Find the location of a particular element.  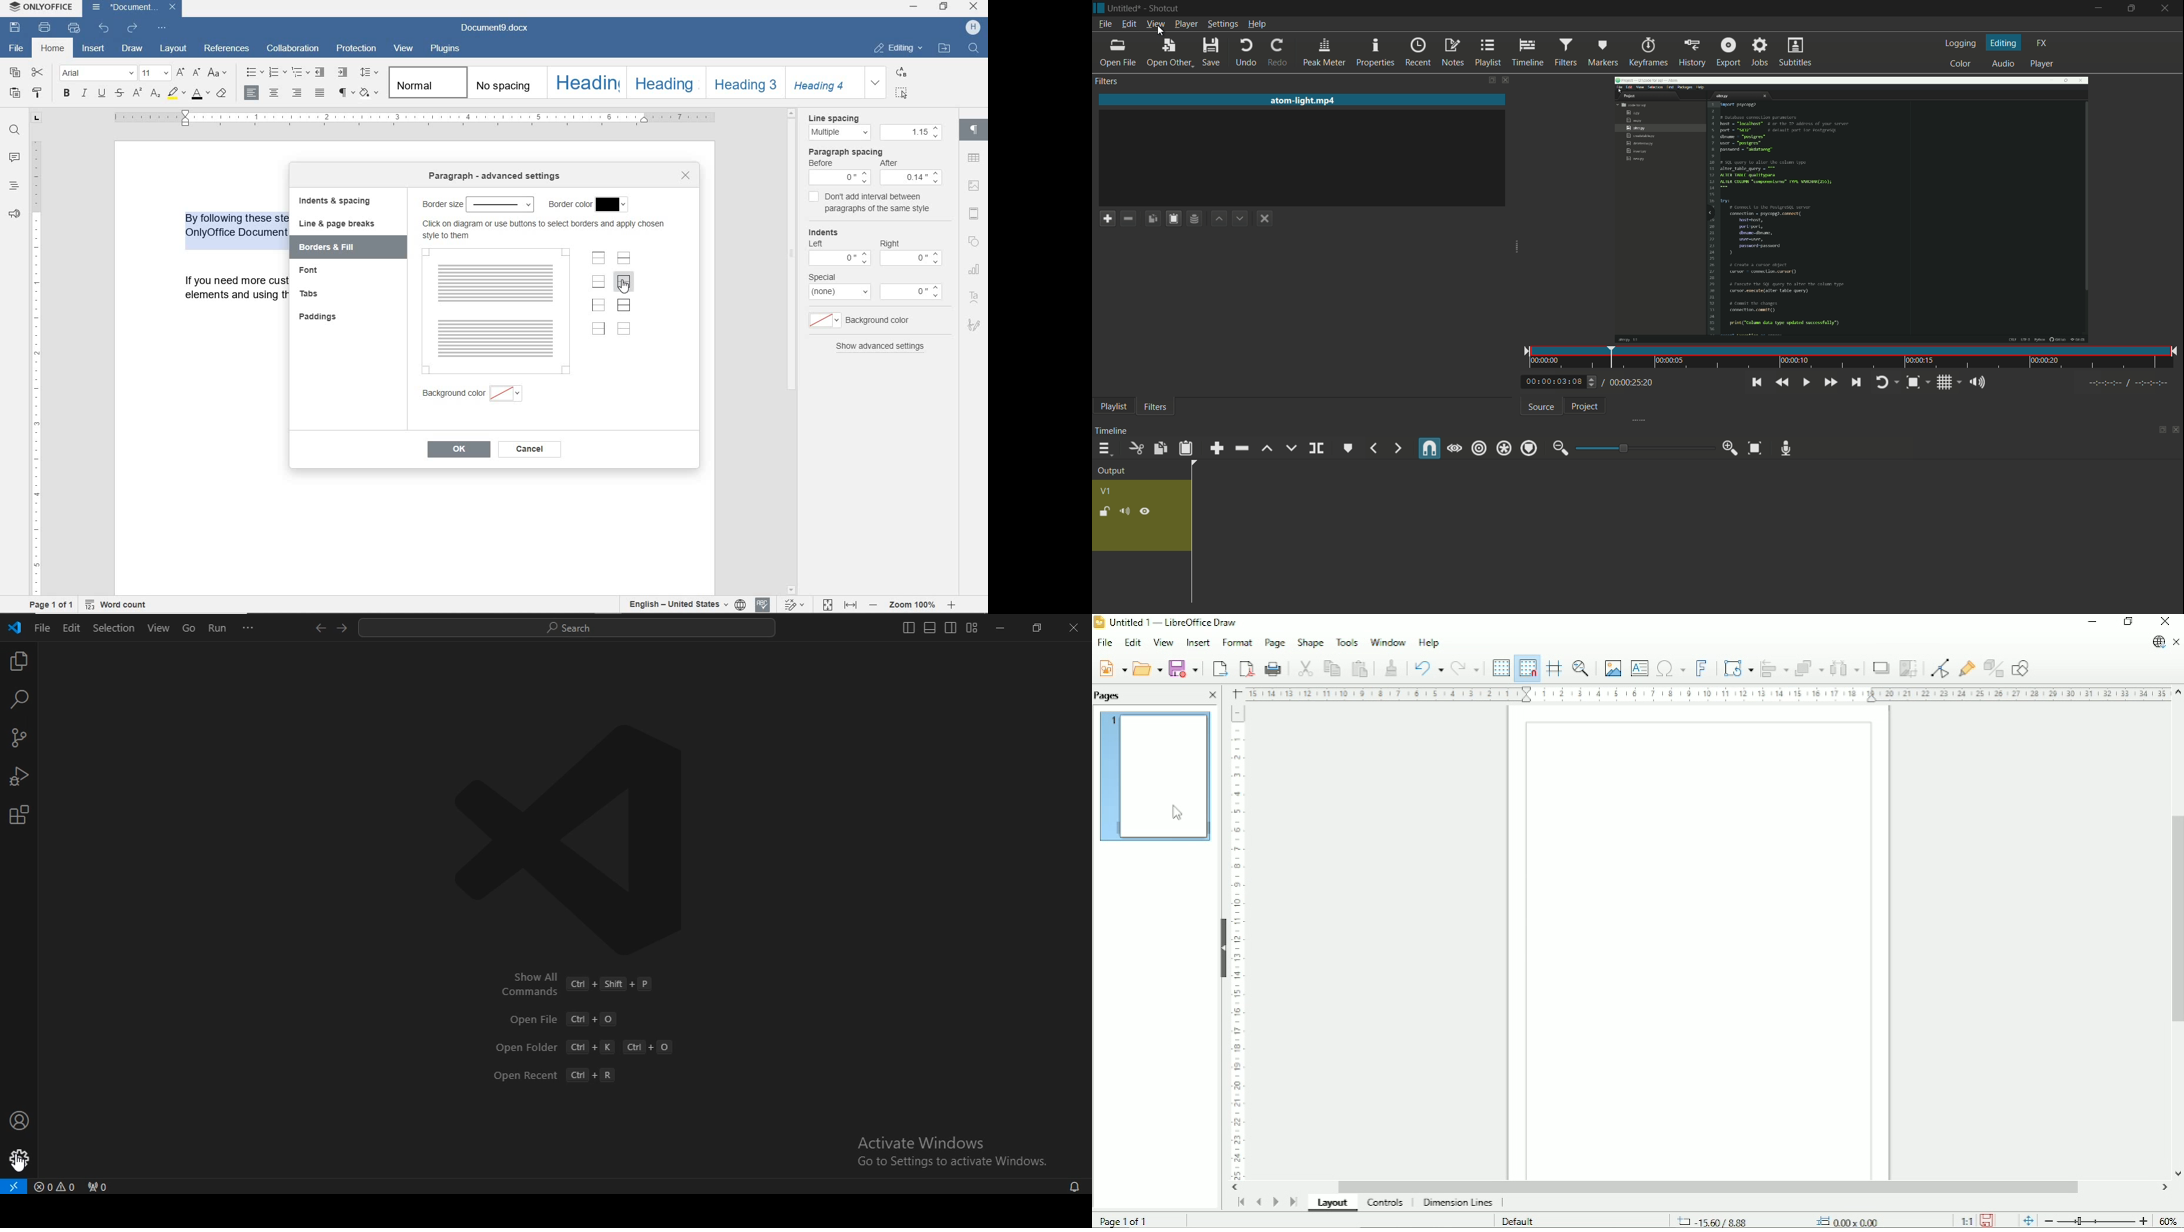

Snap to grid is located at coordinates (1526, 668).